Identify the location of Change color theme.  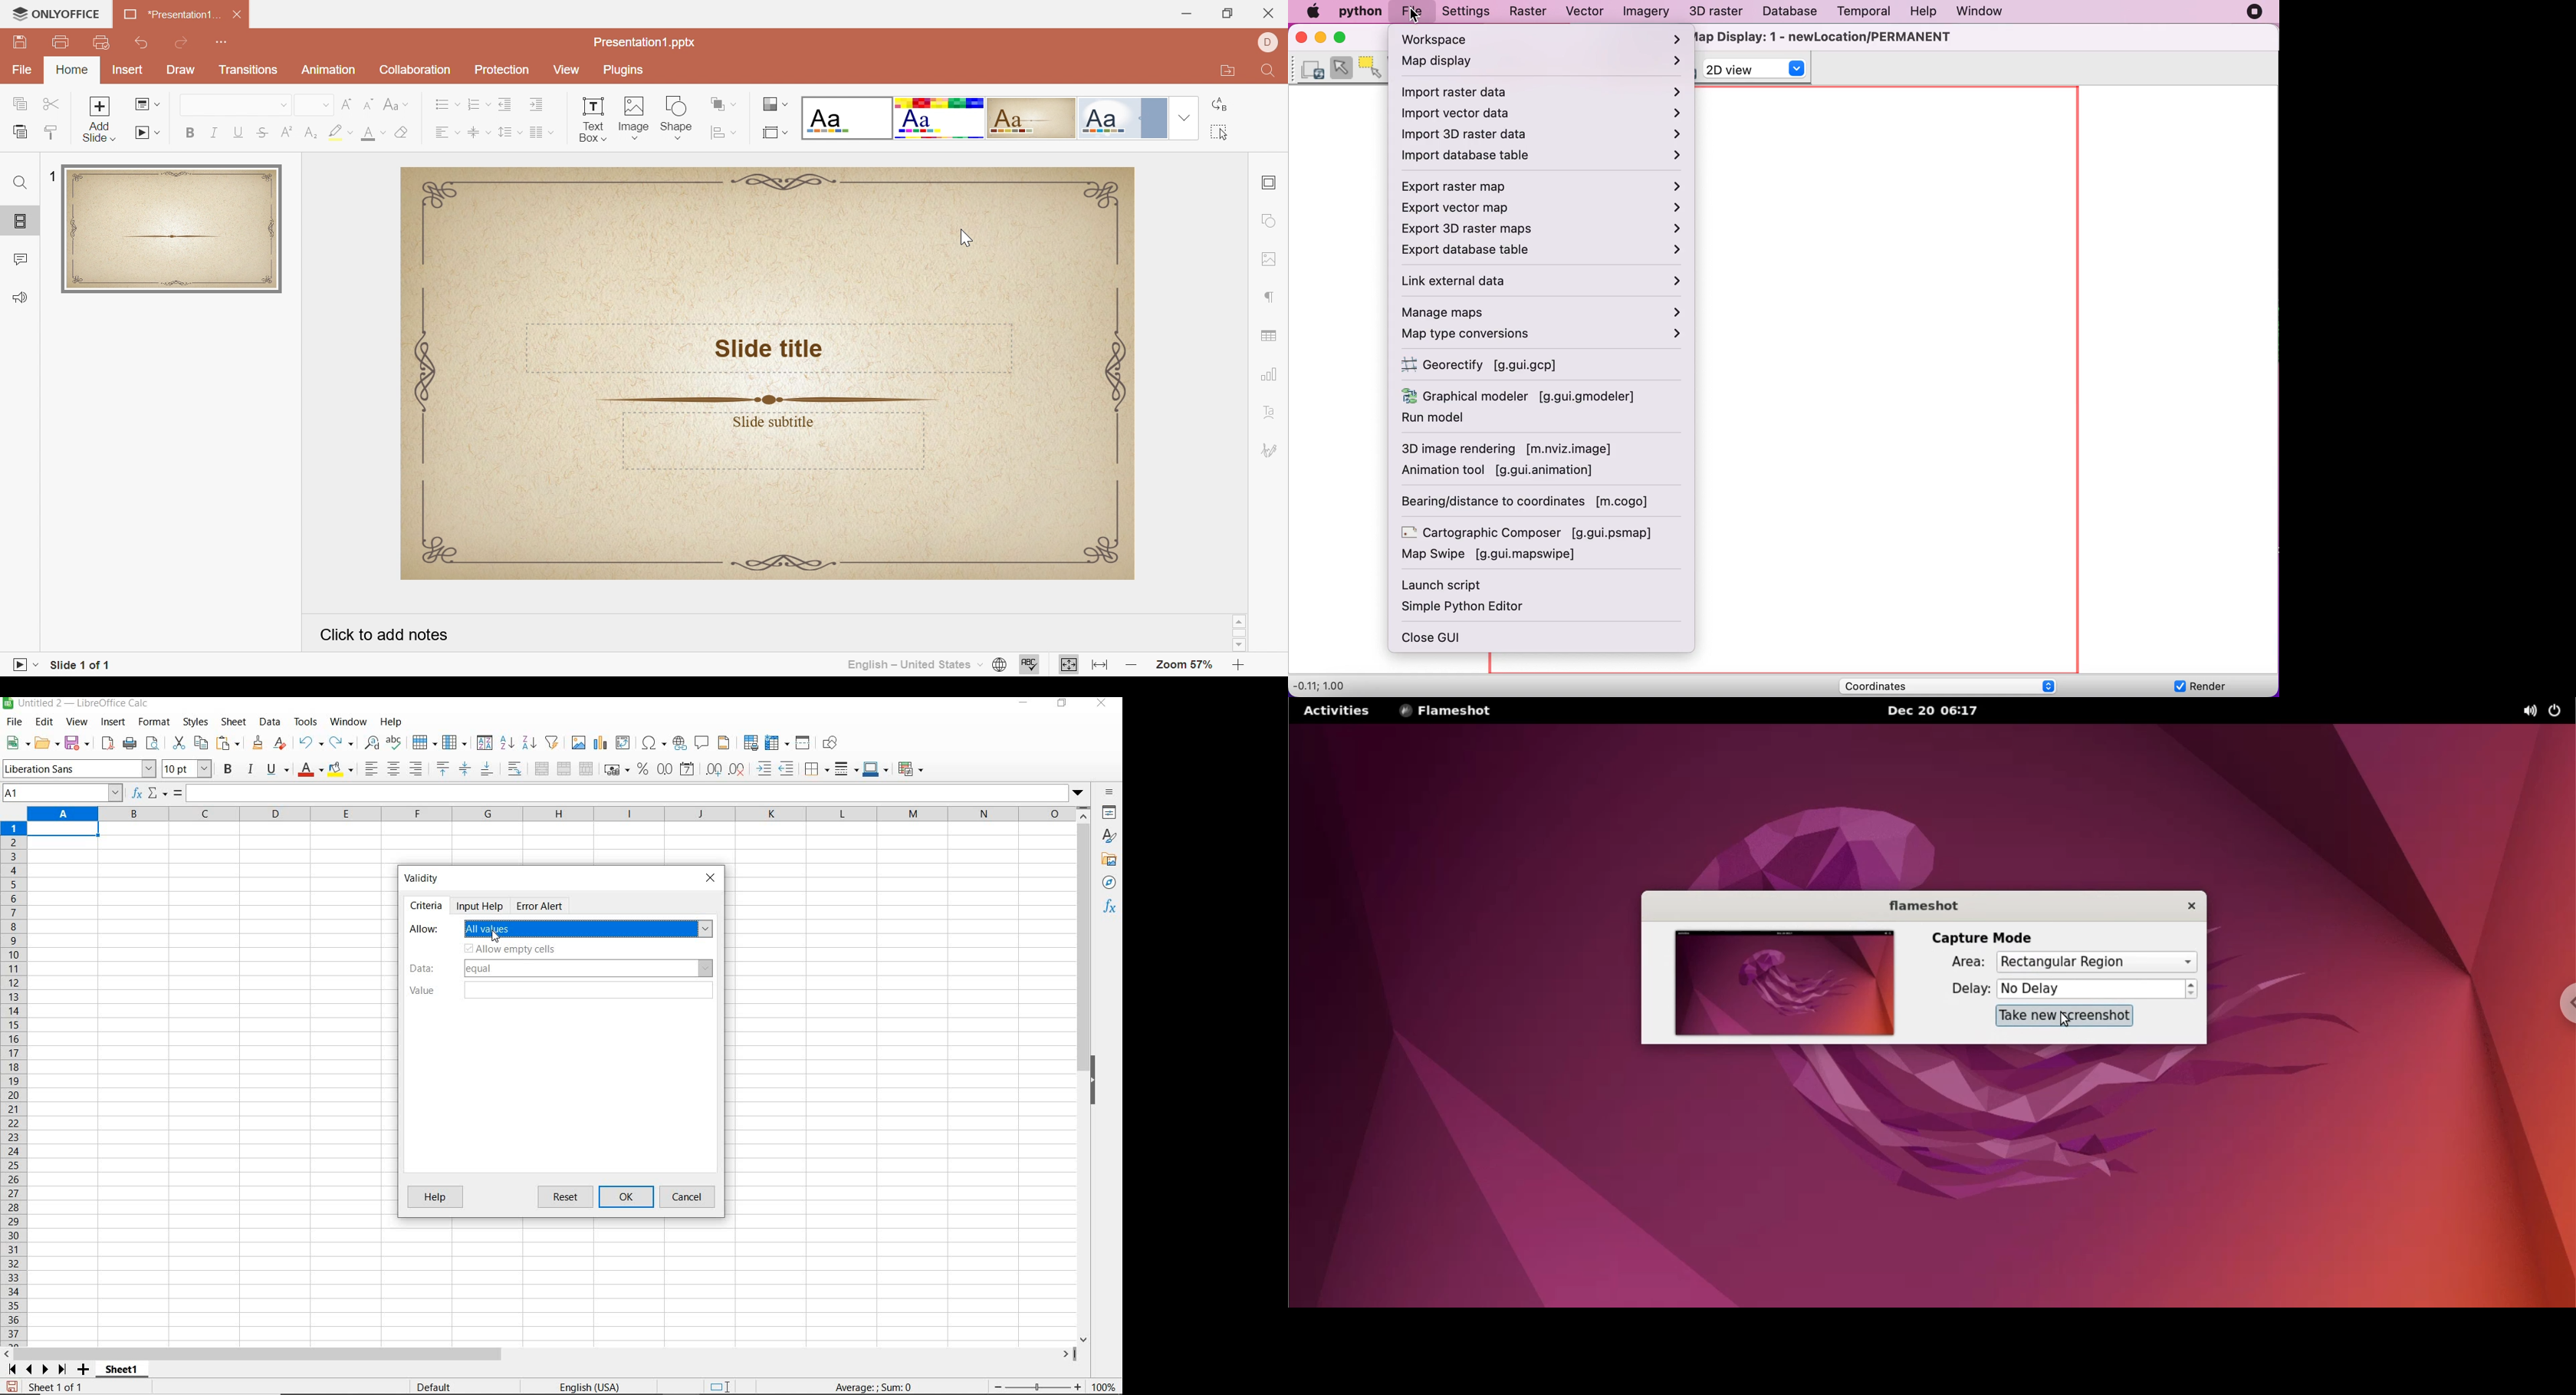
(769, 103).